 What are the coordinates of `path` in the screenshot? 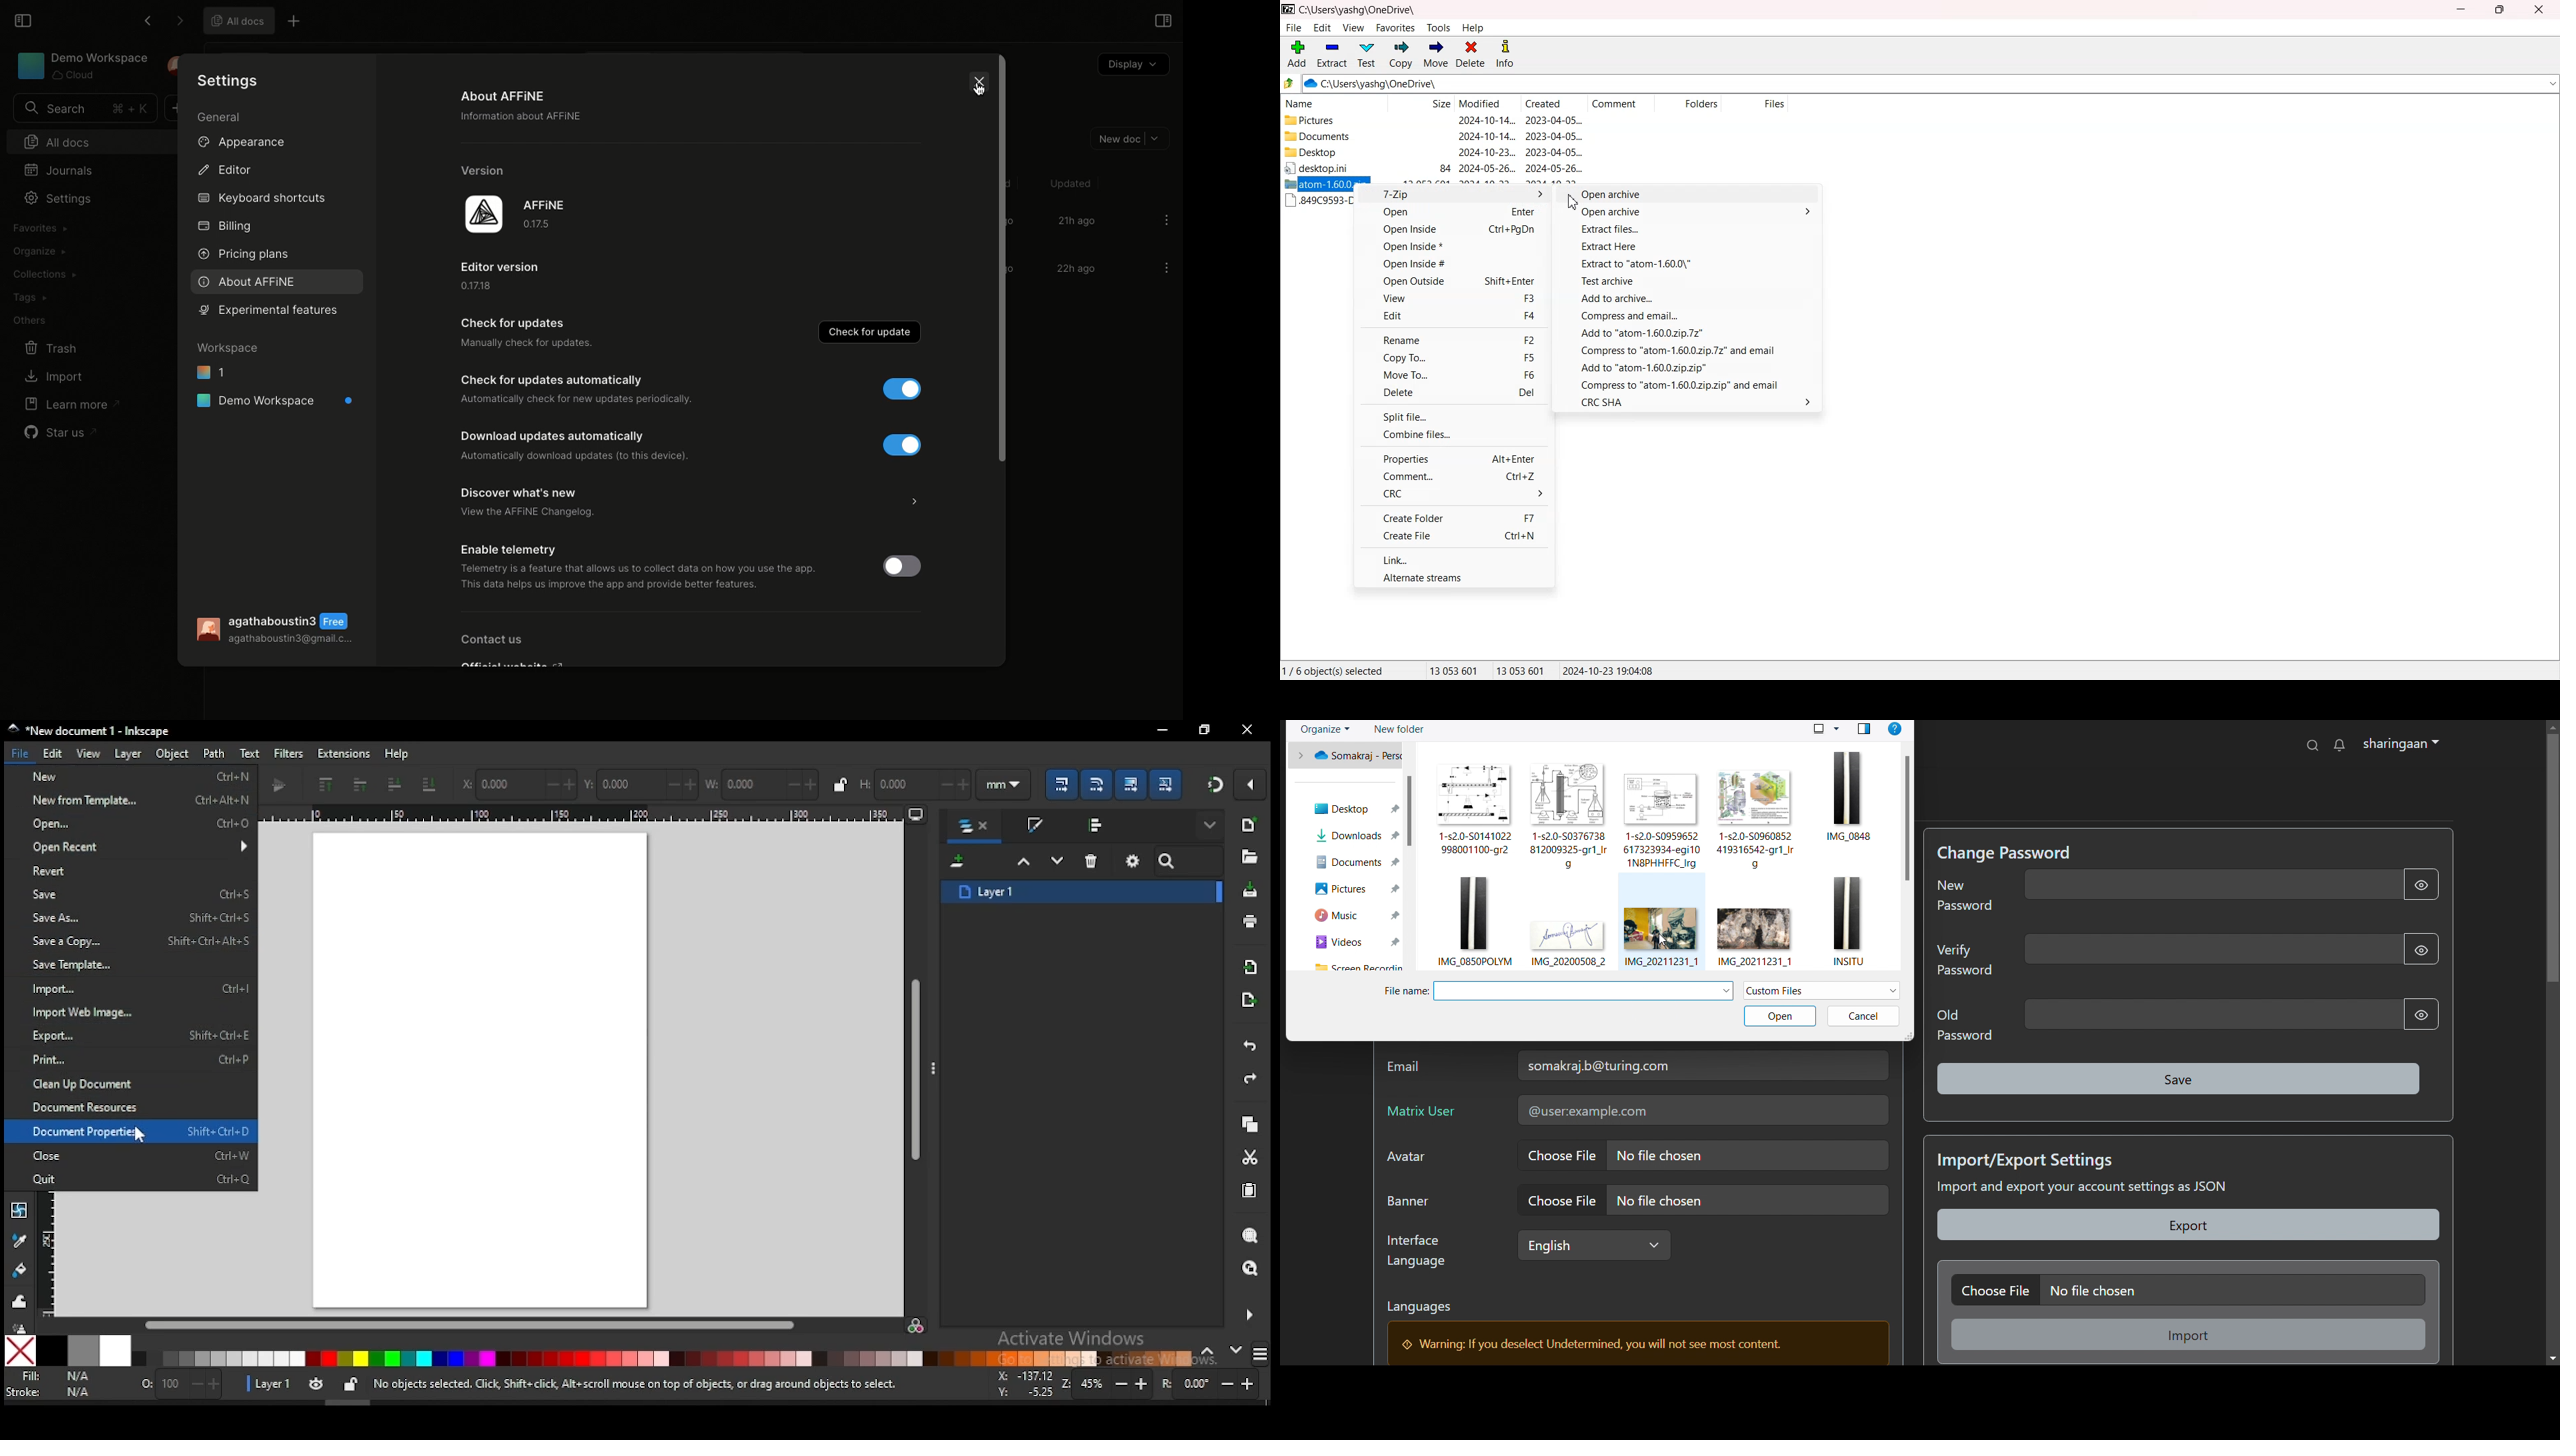 It's located at (214, 754).